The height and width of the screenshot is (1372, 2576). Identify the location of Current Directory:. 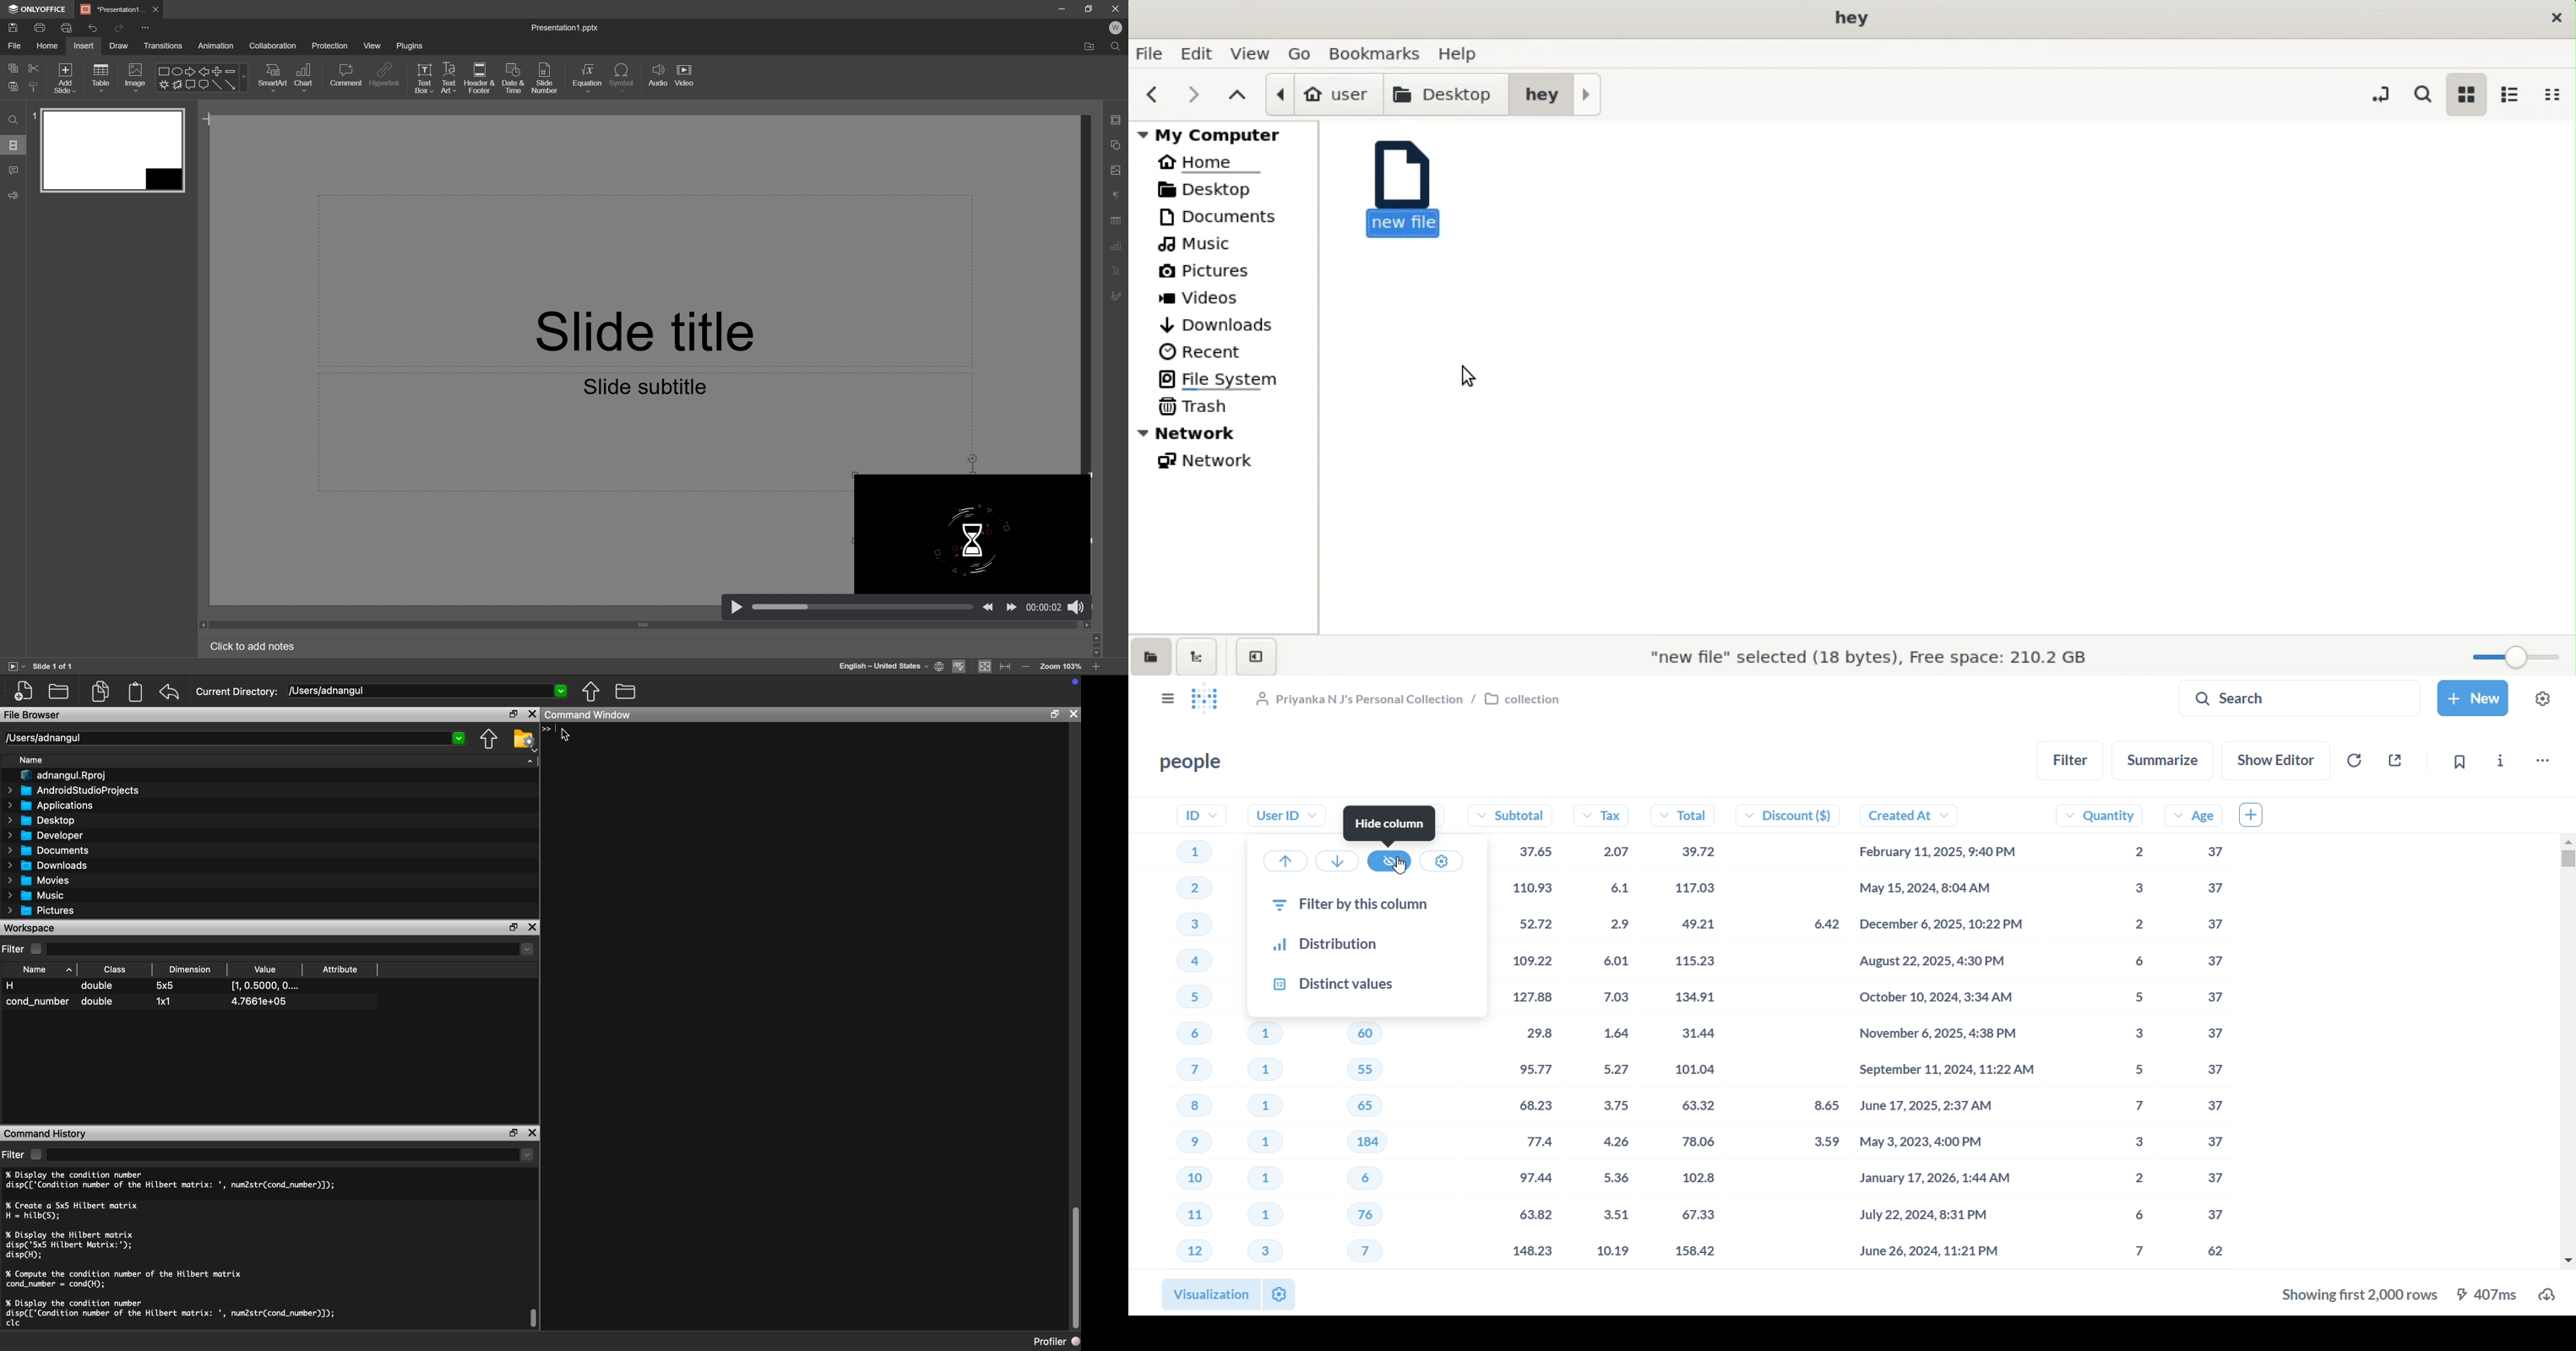
(236, 693).